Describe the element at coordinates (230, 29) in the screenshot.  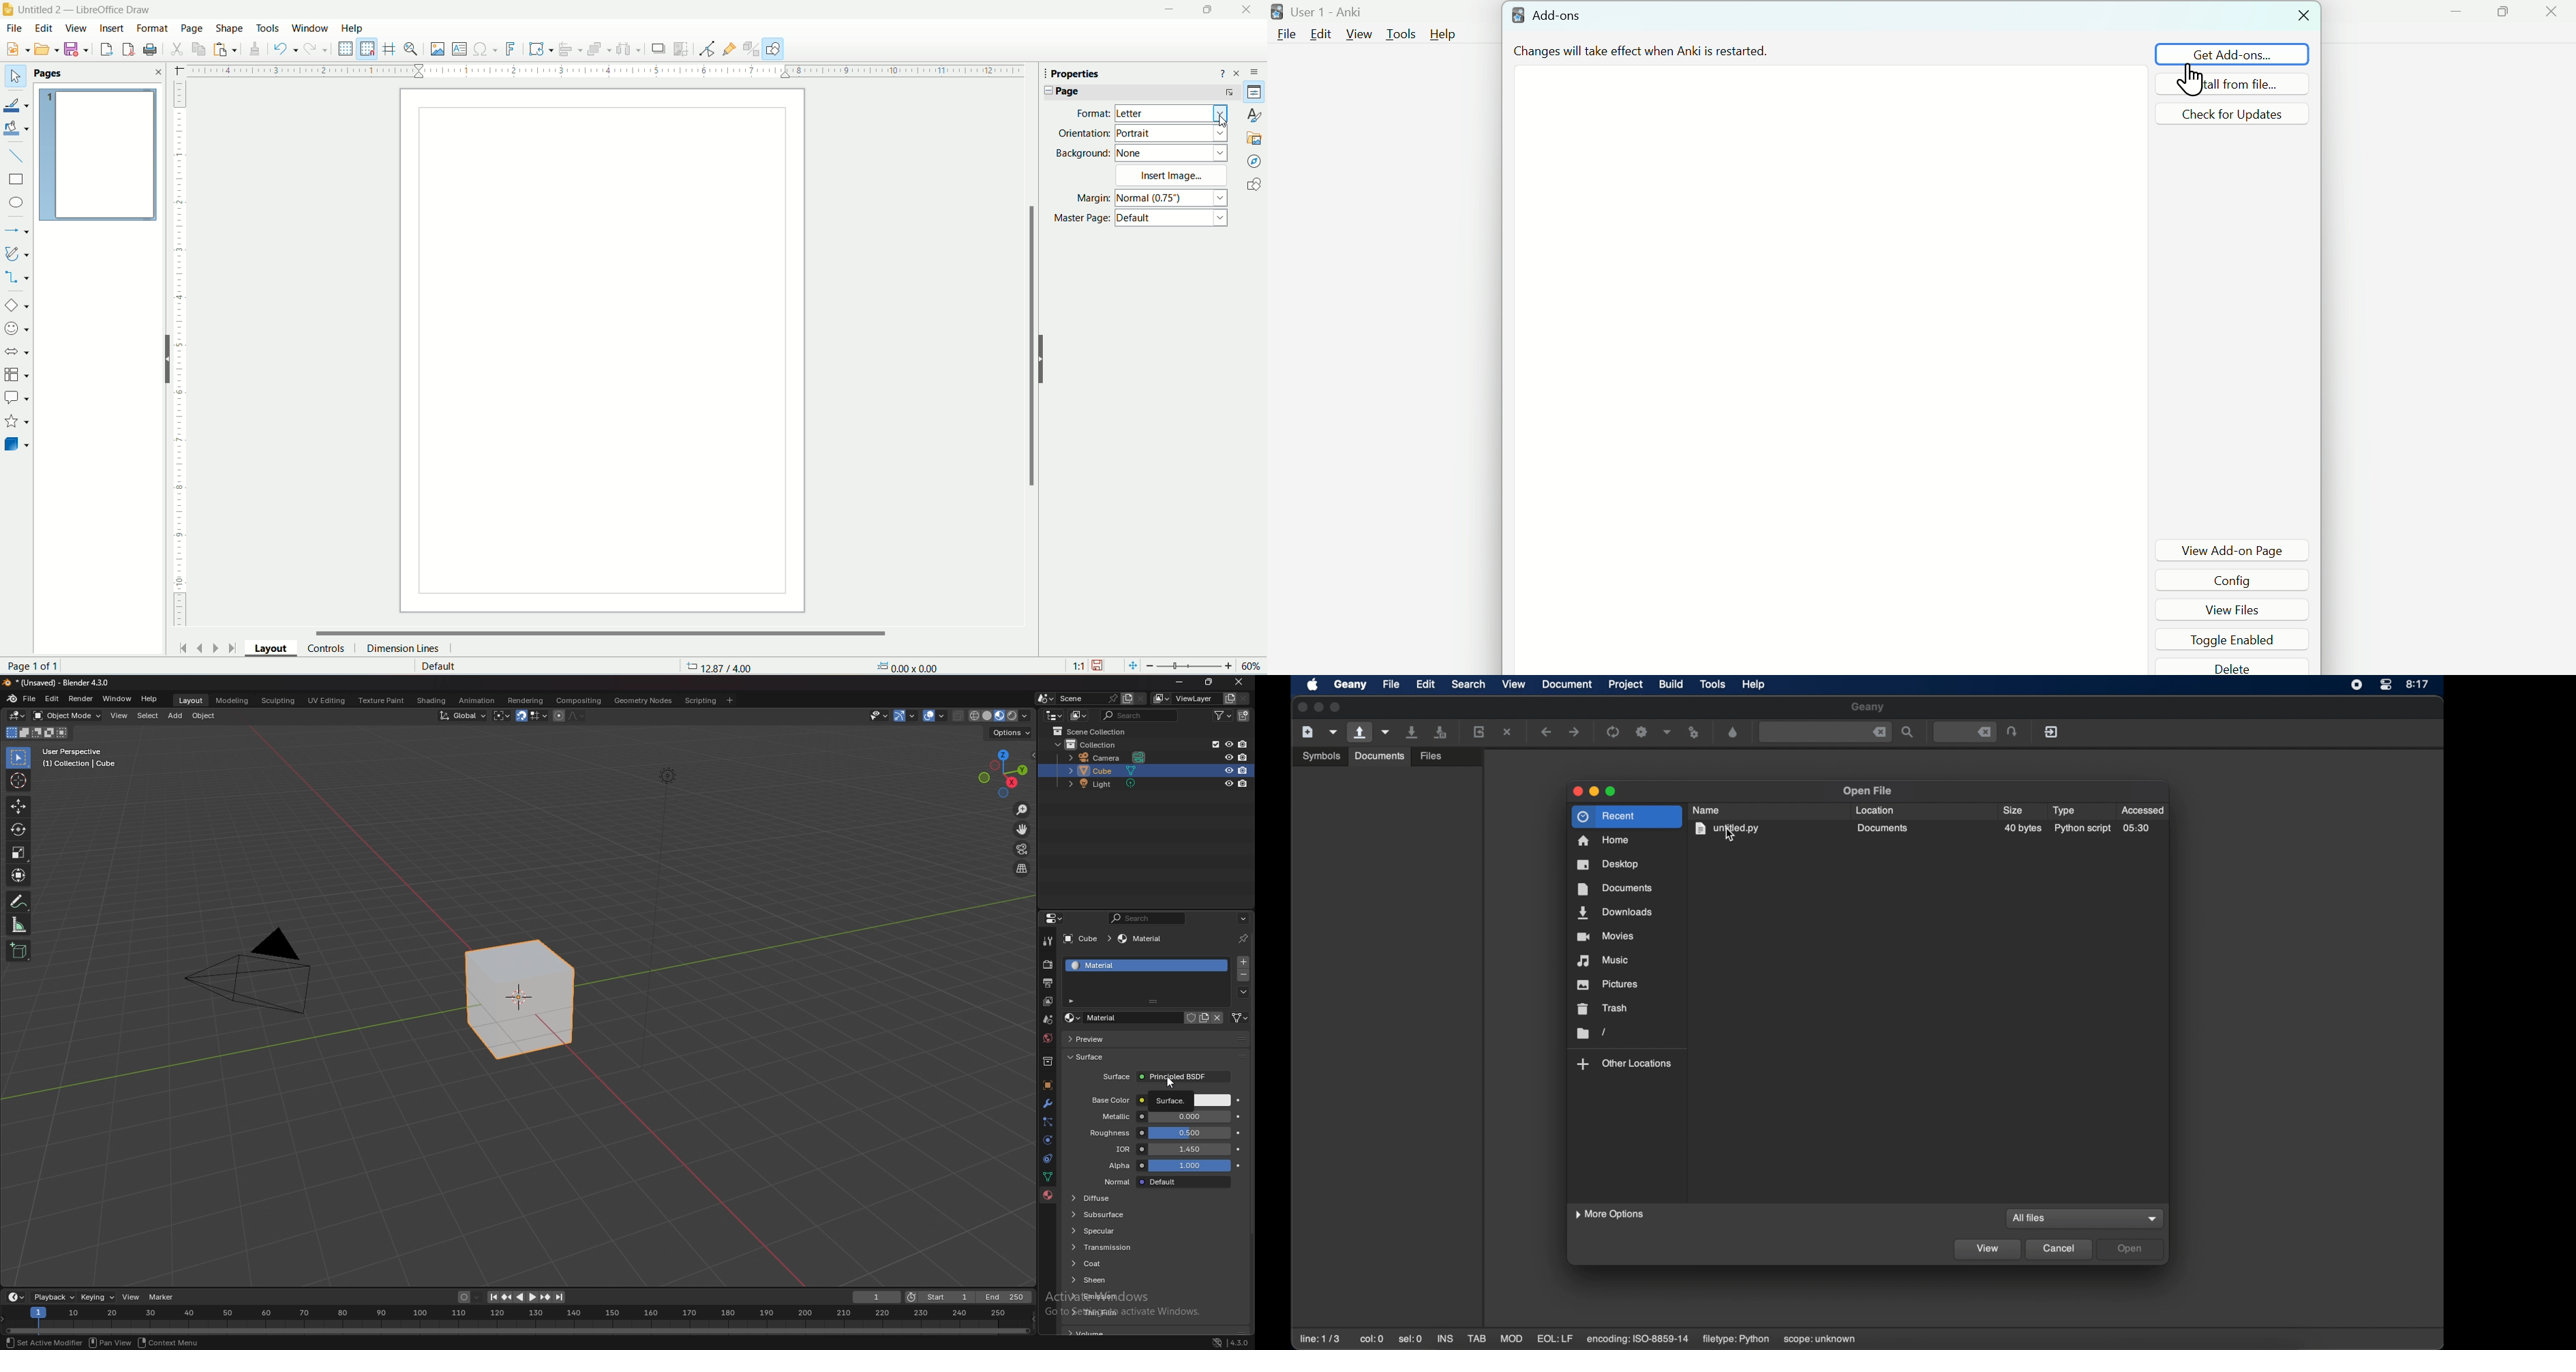
I see `shape` at that location.